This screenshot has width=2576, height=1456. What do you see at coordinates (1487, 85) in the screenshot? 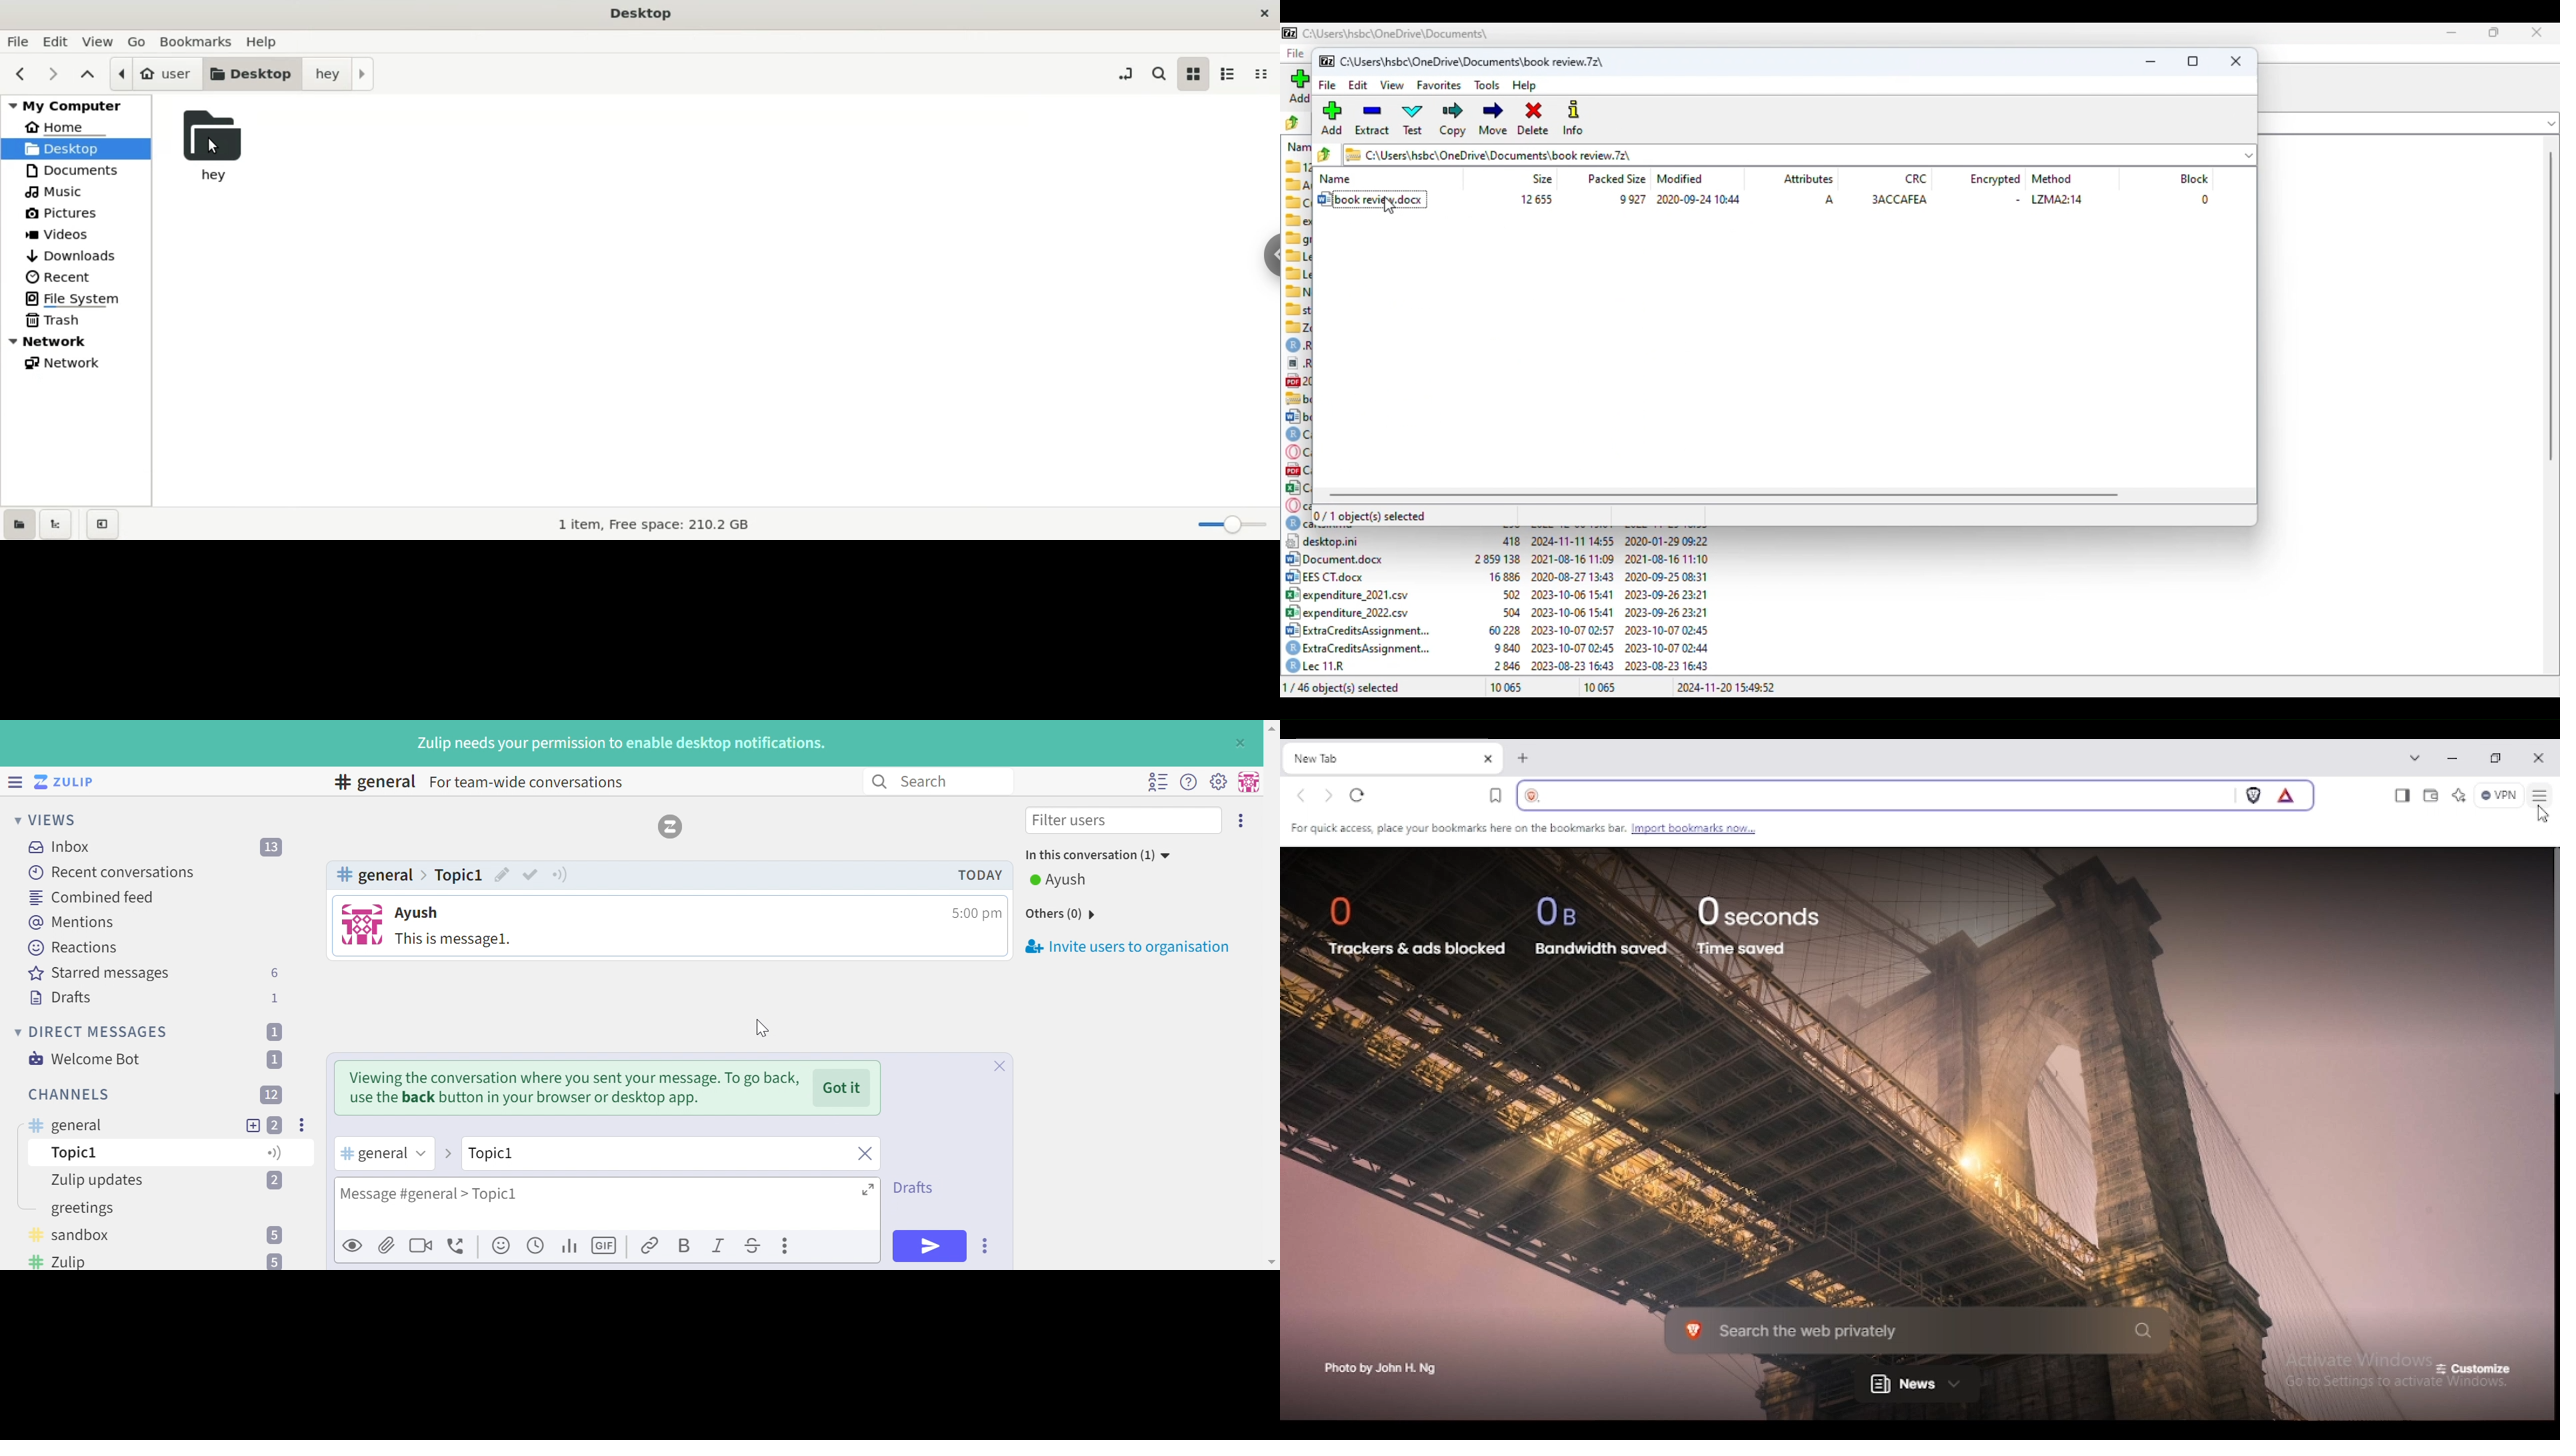
I see `tools` at bounding box center [1487, 85].